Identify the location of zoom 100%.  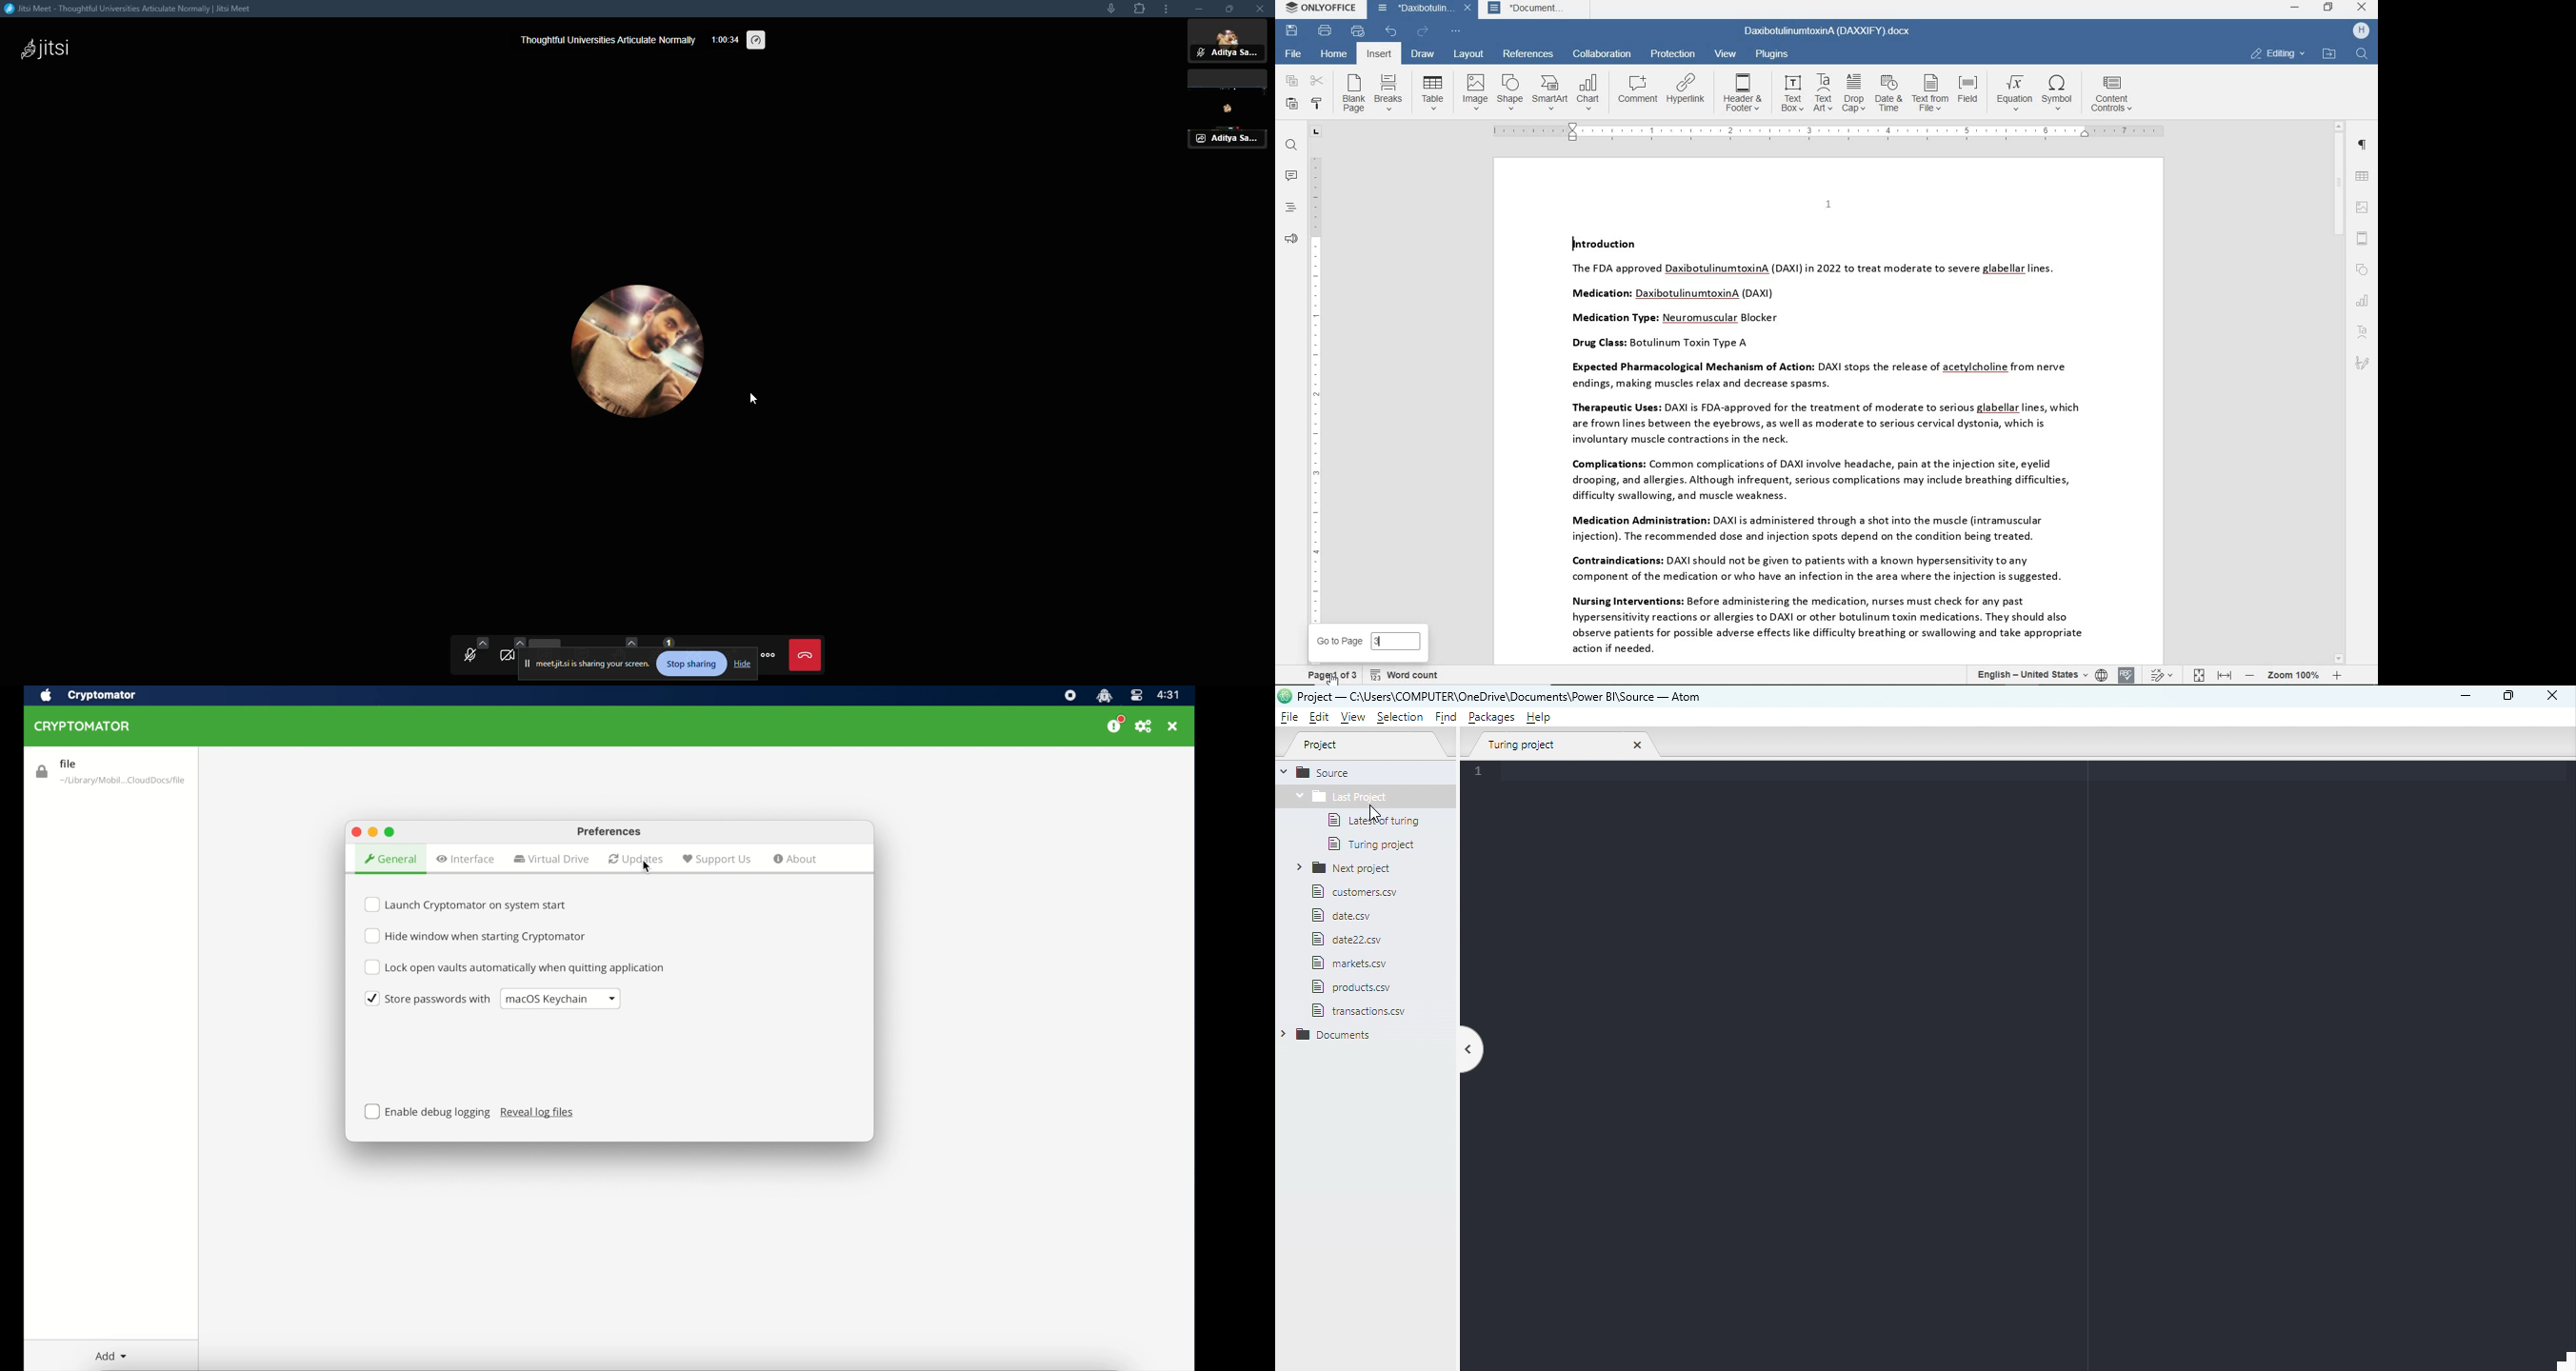
(2293, 674).